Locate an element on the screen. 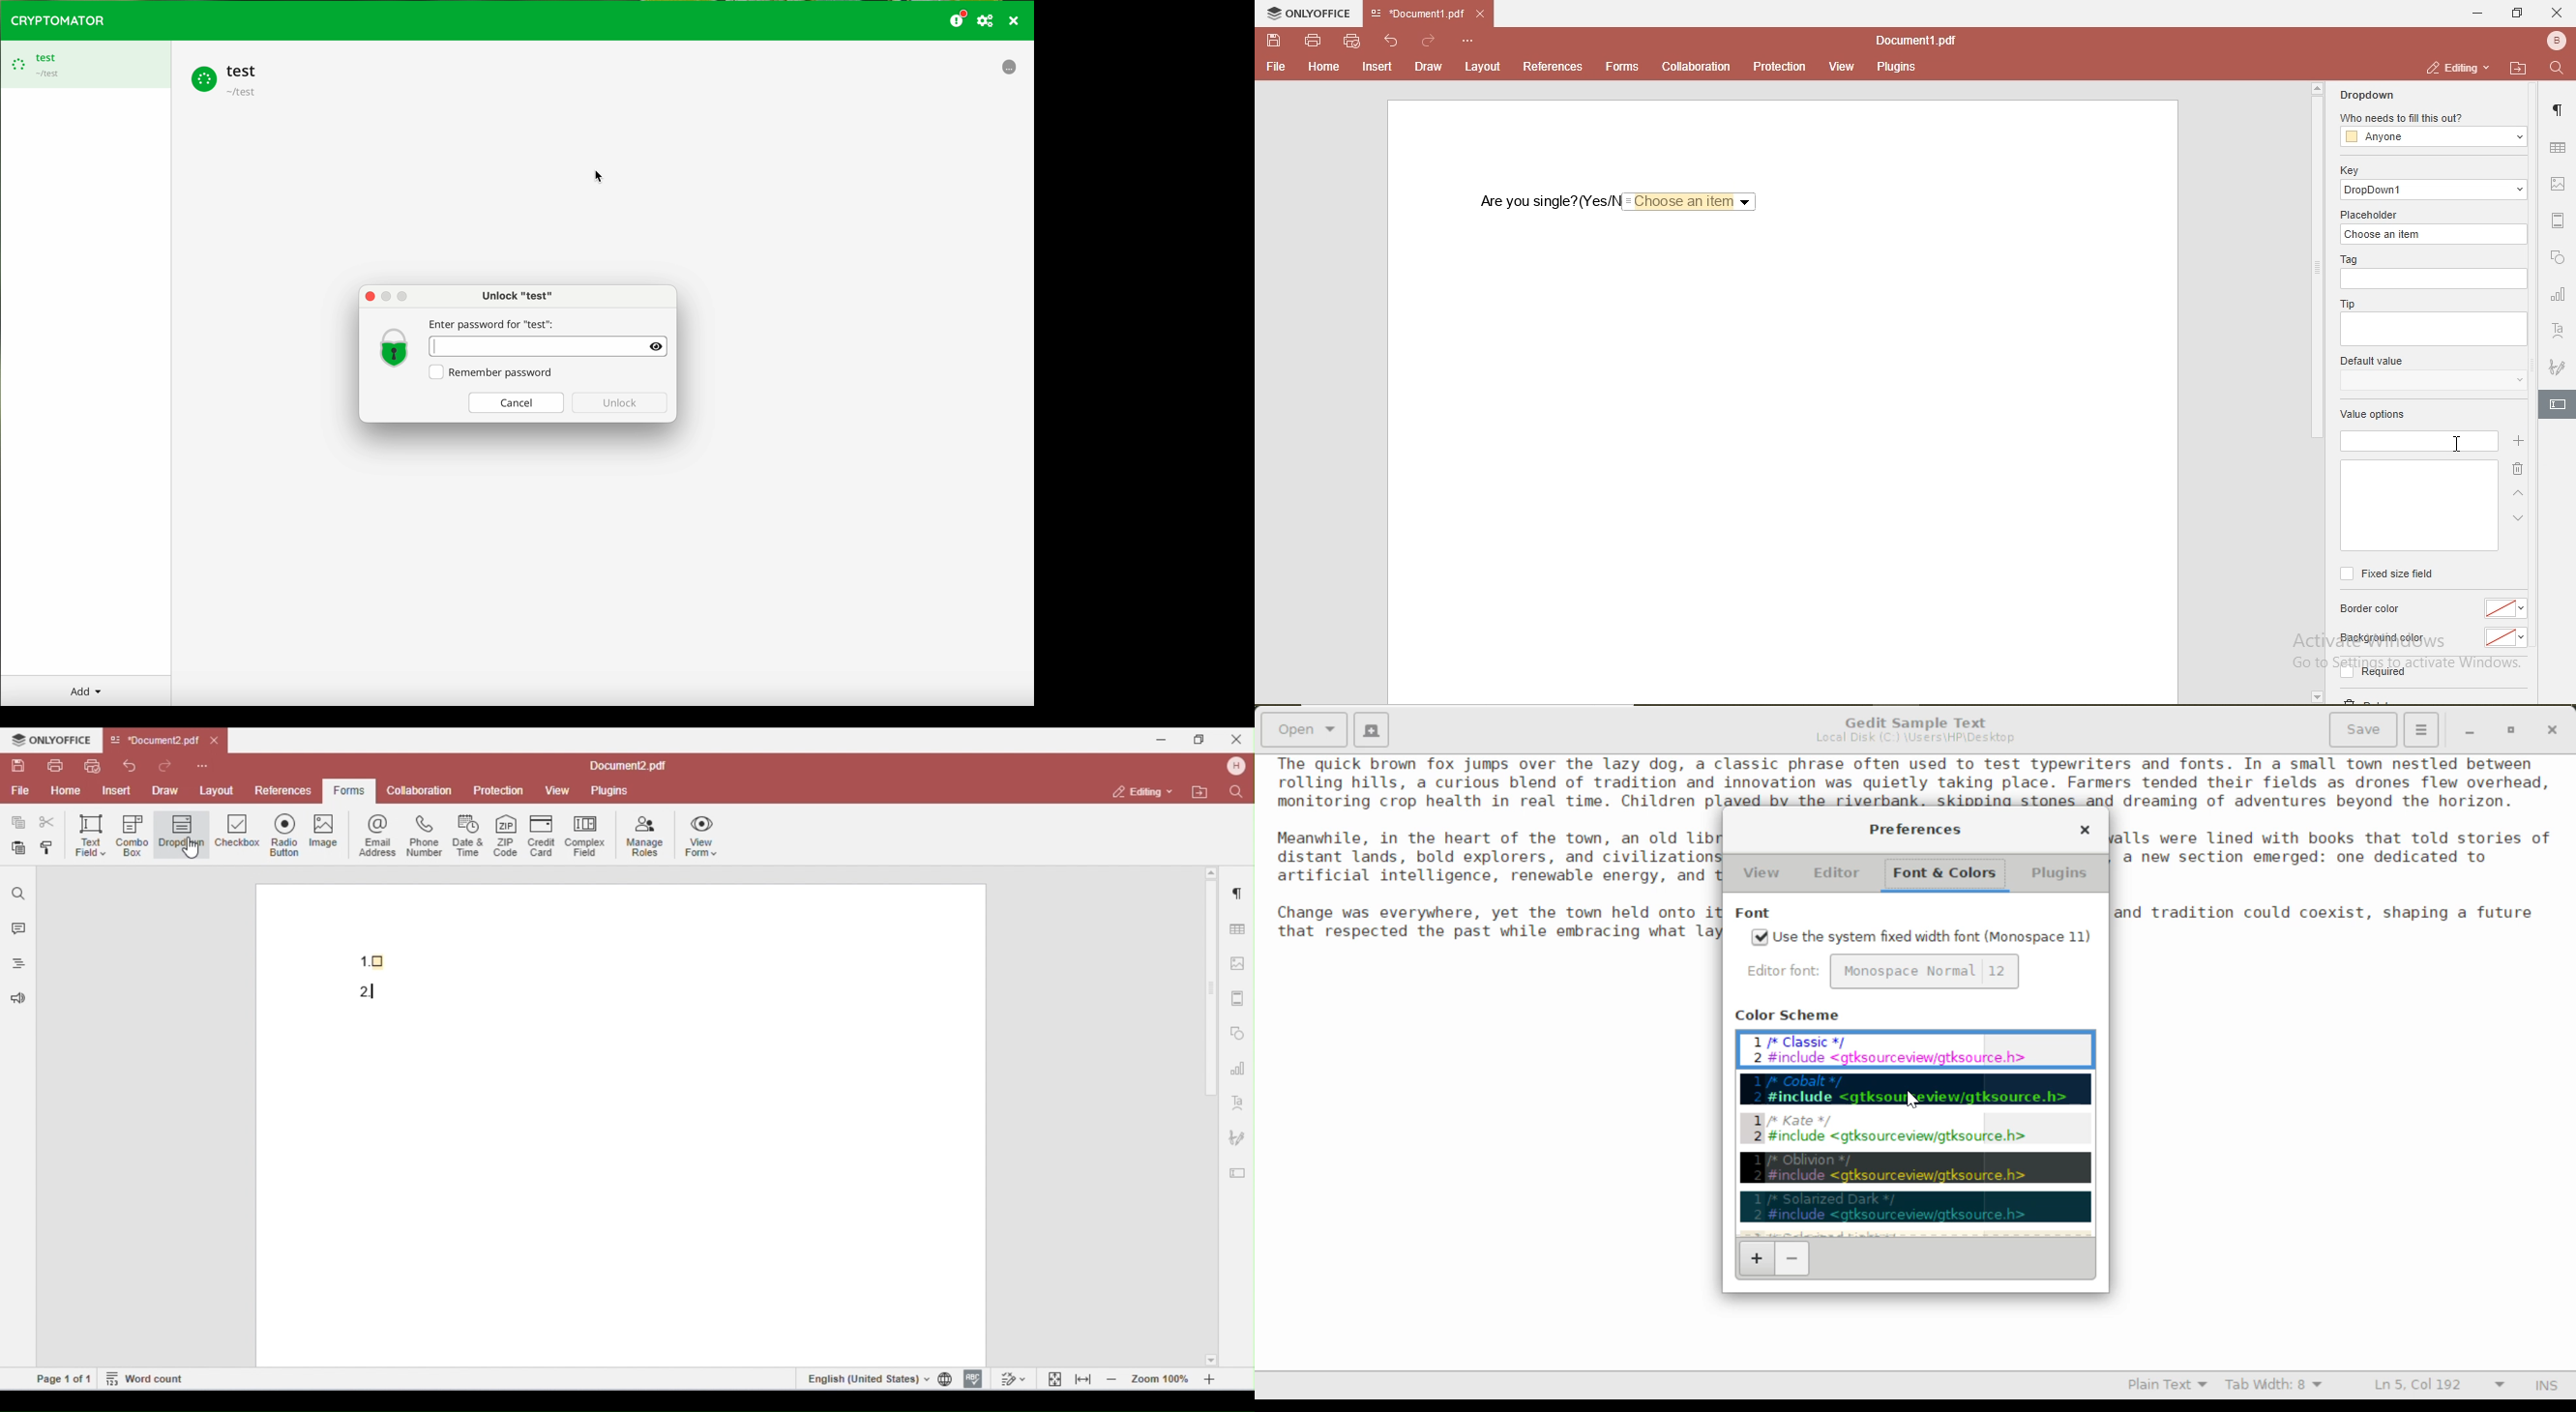  Editor Tab is located at coordinates (1838, 873).